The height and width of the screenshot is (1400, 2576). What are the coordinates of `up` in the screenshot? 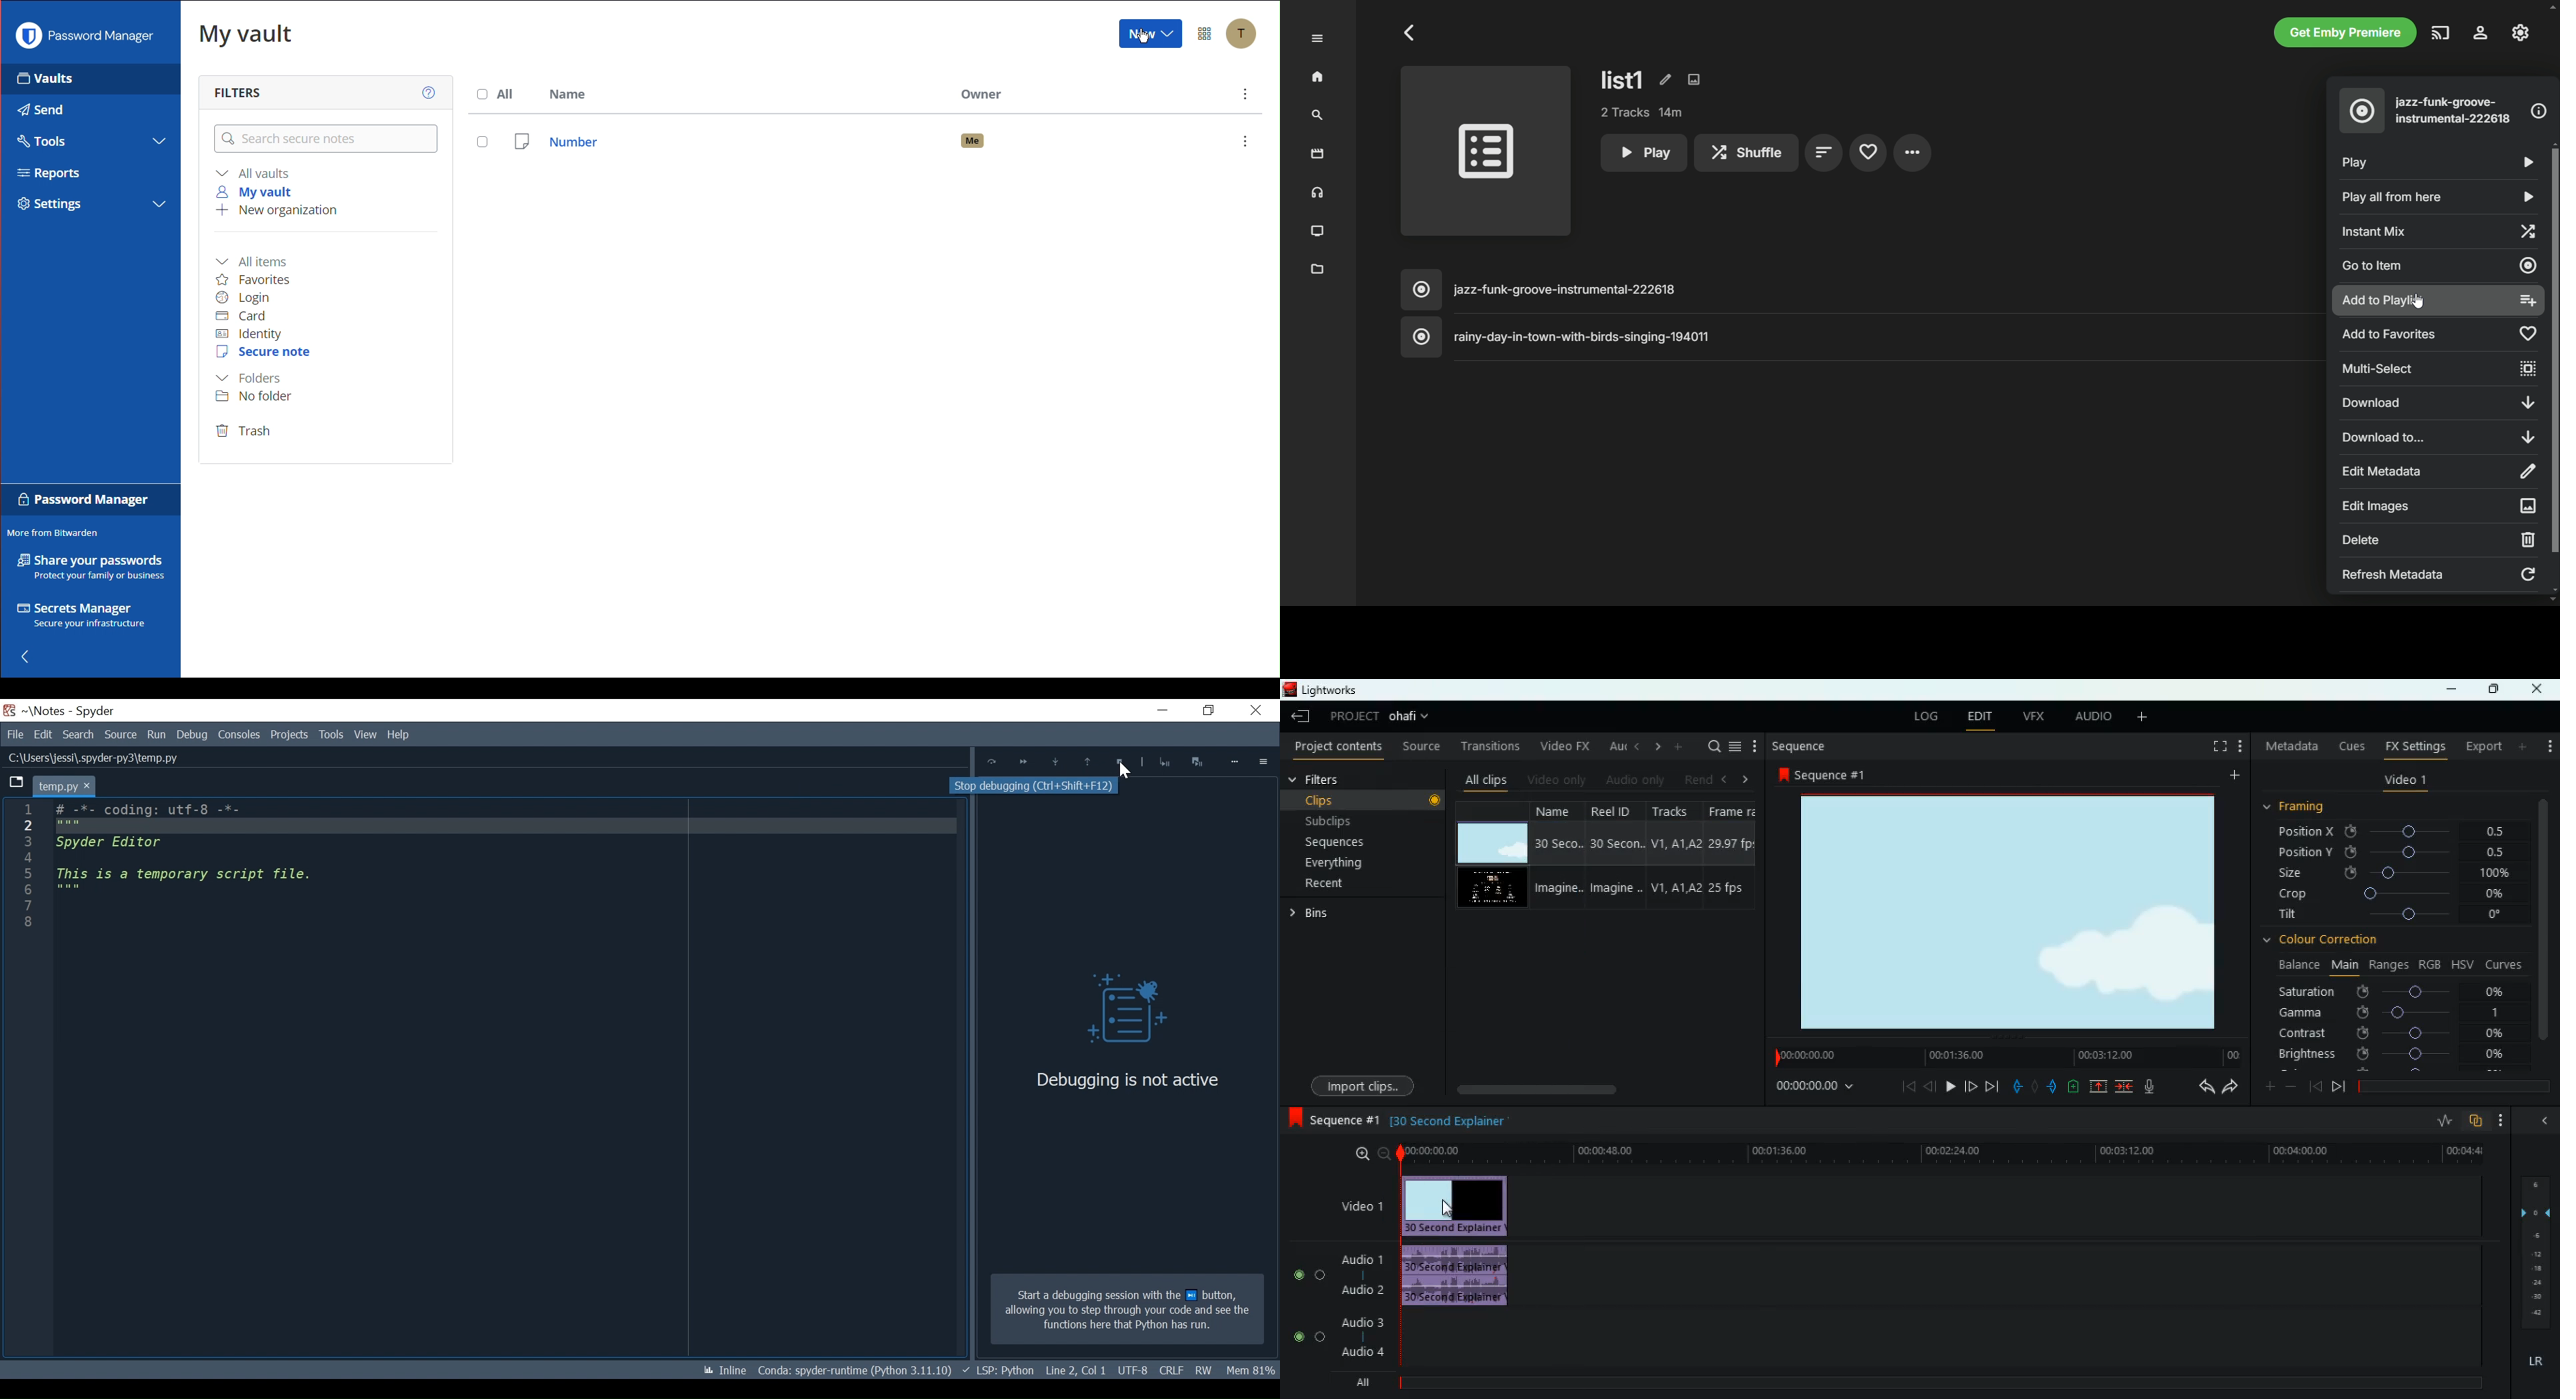 It's located at (2100, 1086).